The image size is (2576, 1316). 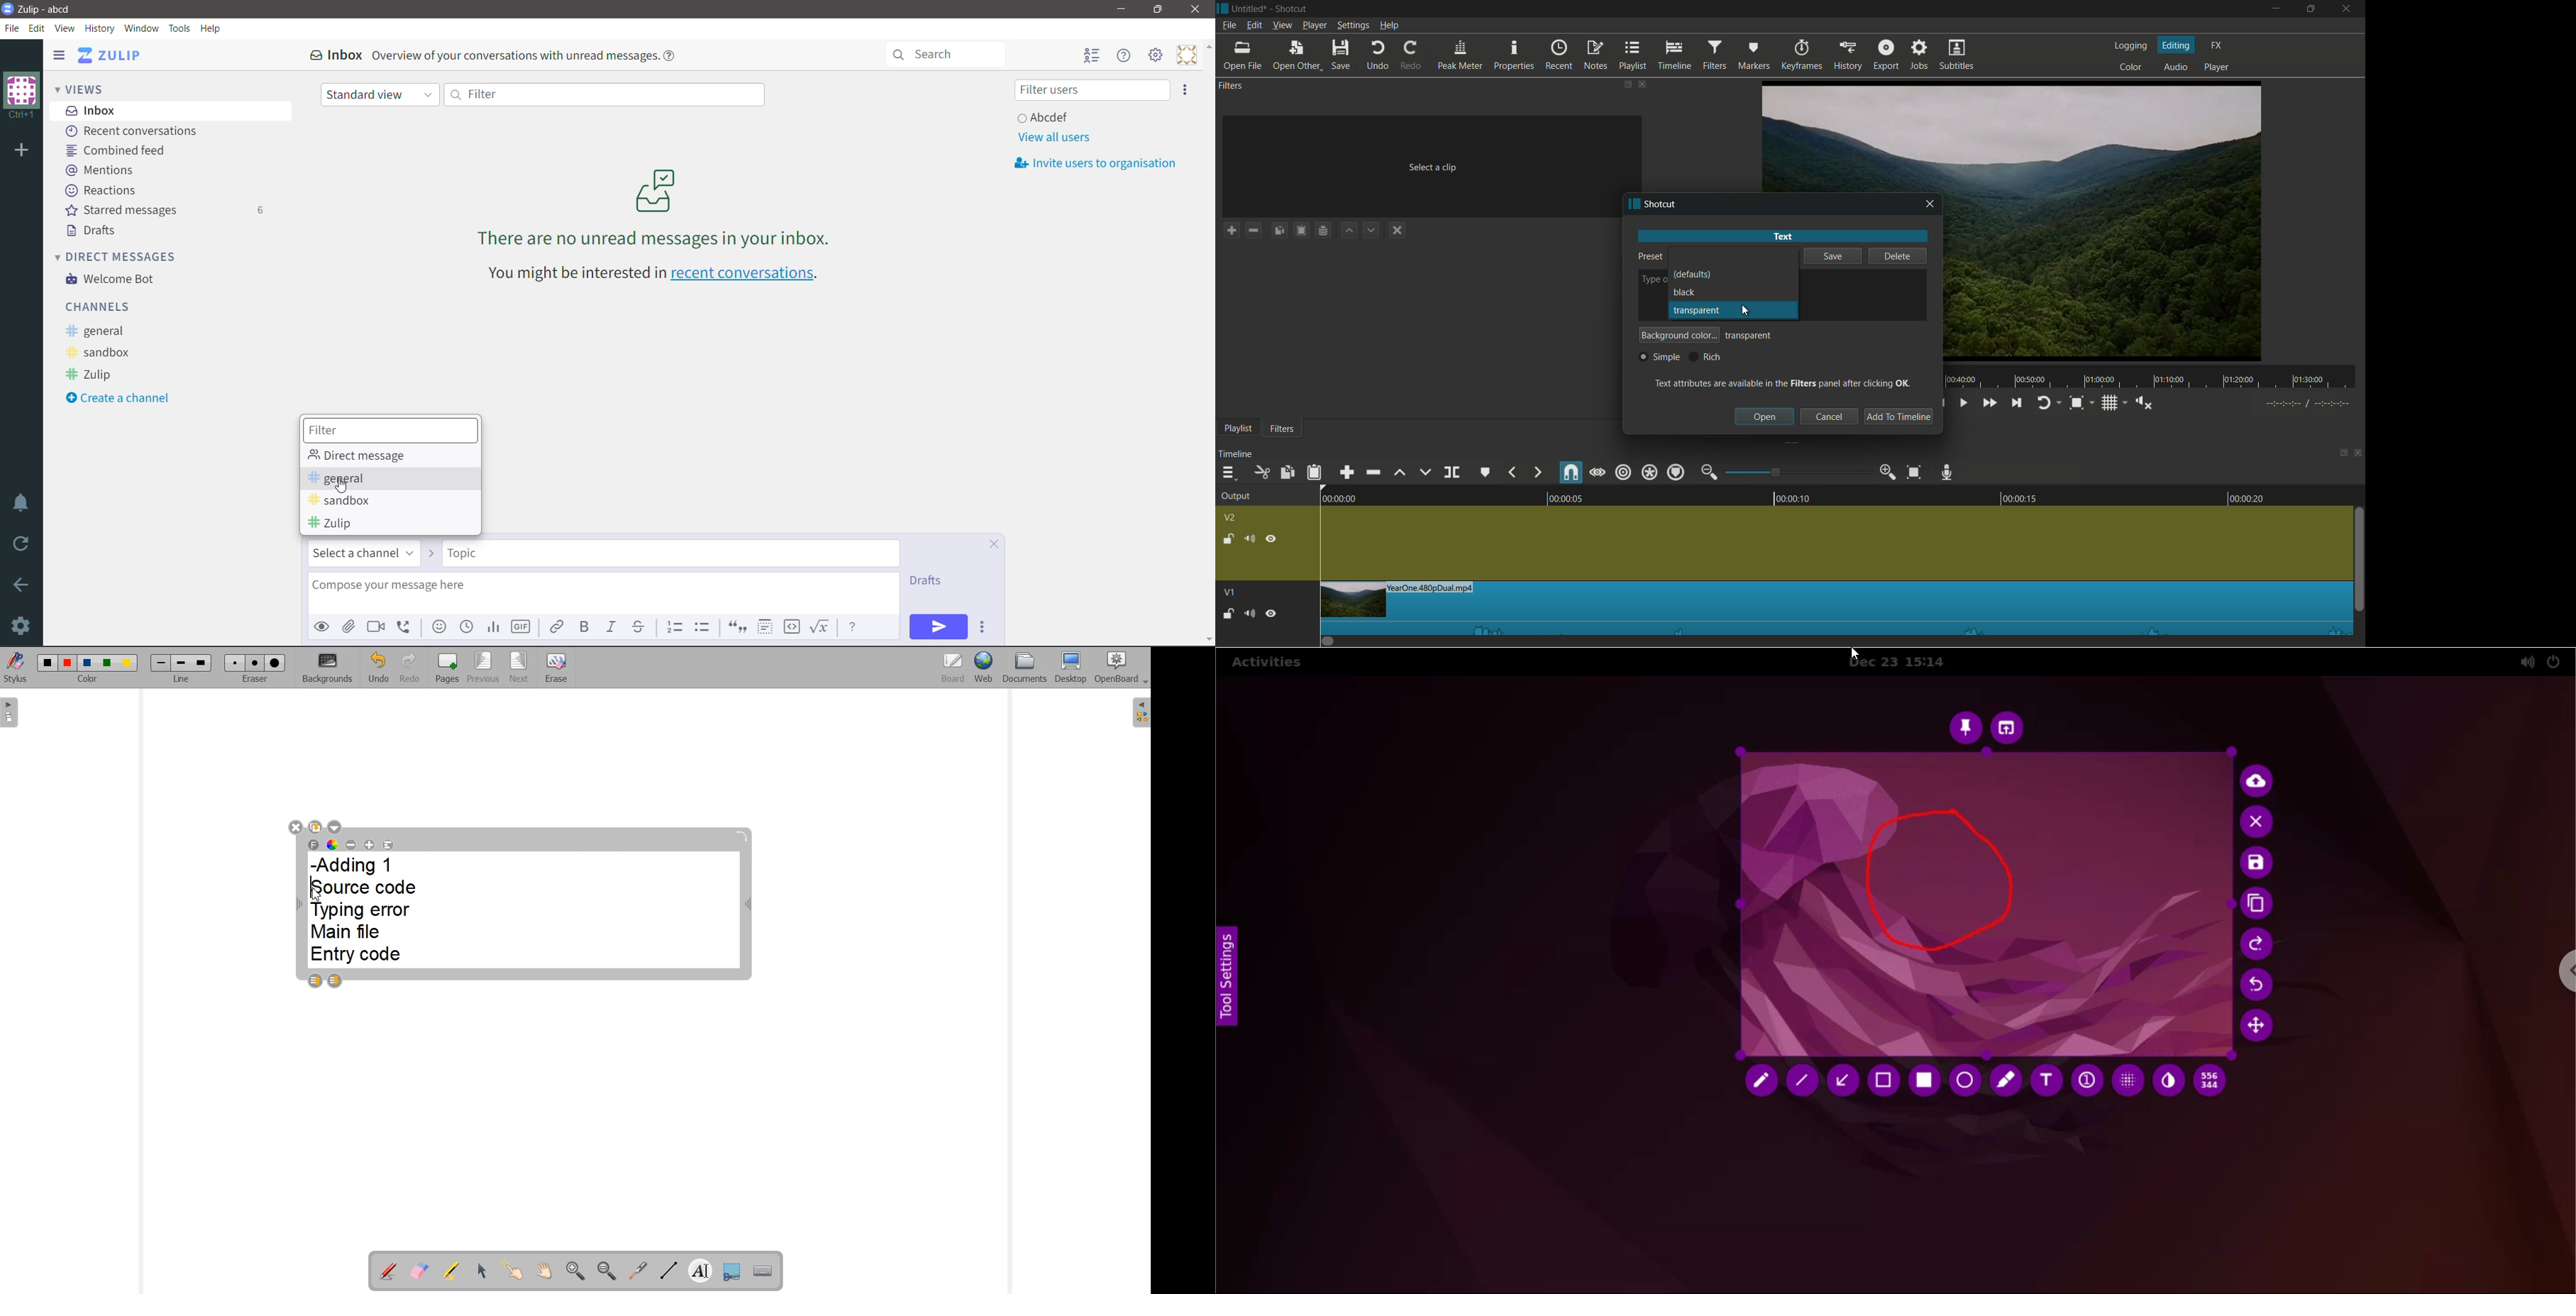 I want to click on Channel, so click(x=1324, y=232).